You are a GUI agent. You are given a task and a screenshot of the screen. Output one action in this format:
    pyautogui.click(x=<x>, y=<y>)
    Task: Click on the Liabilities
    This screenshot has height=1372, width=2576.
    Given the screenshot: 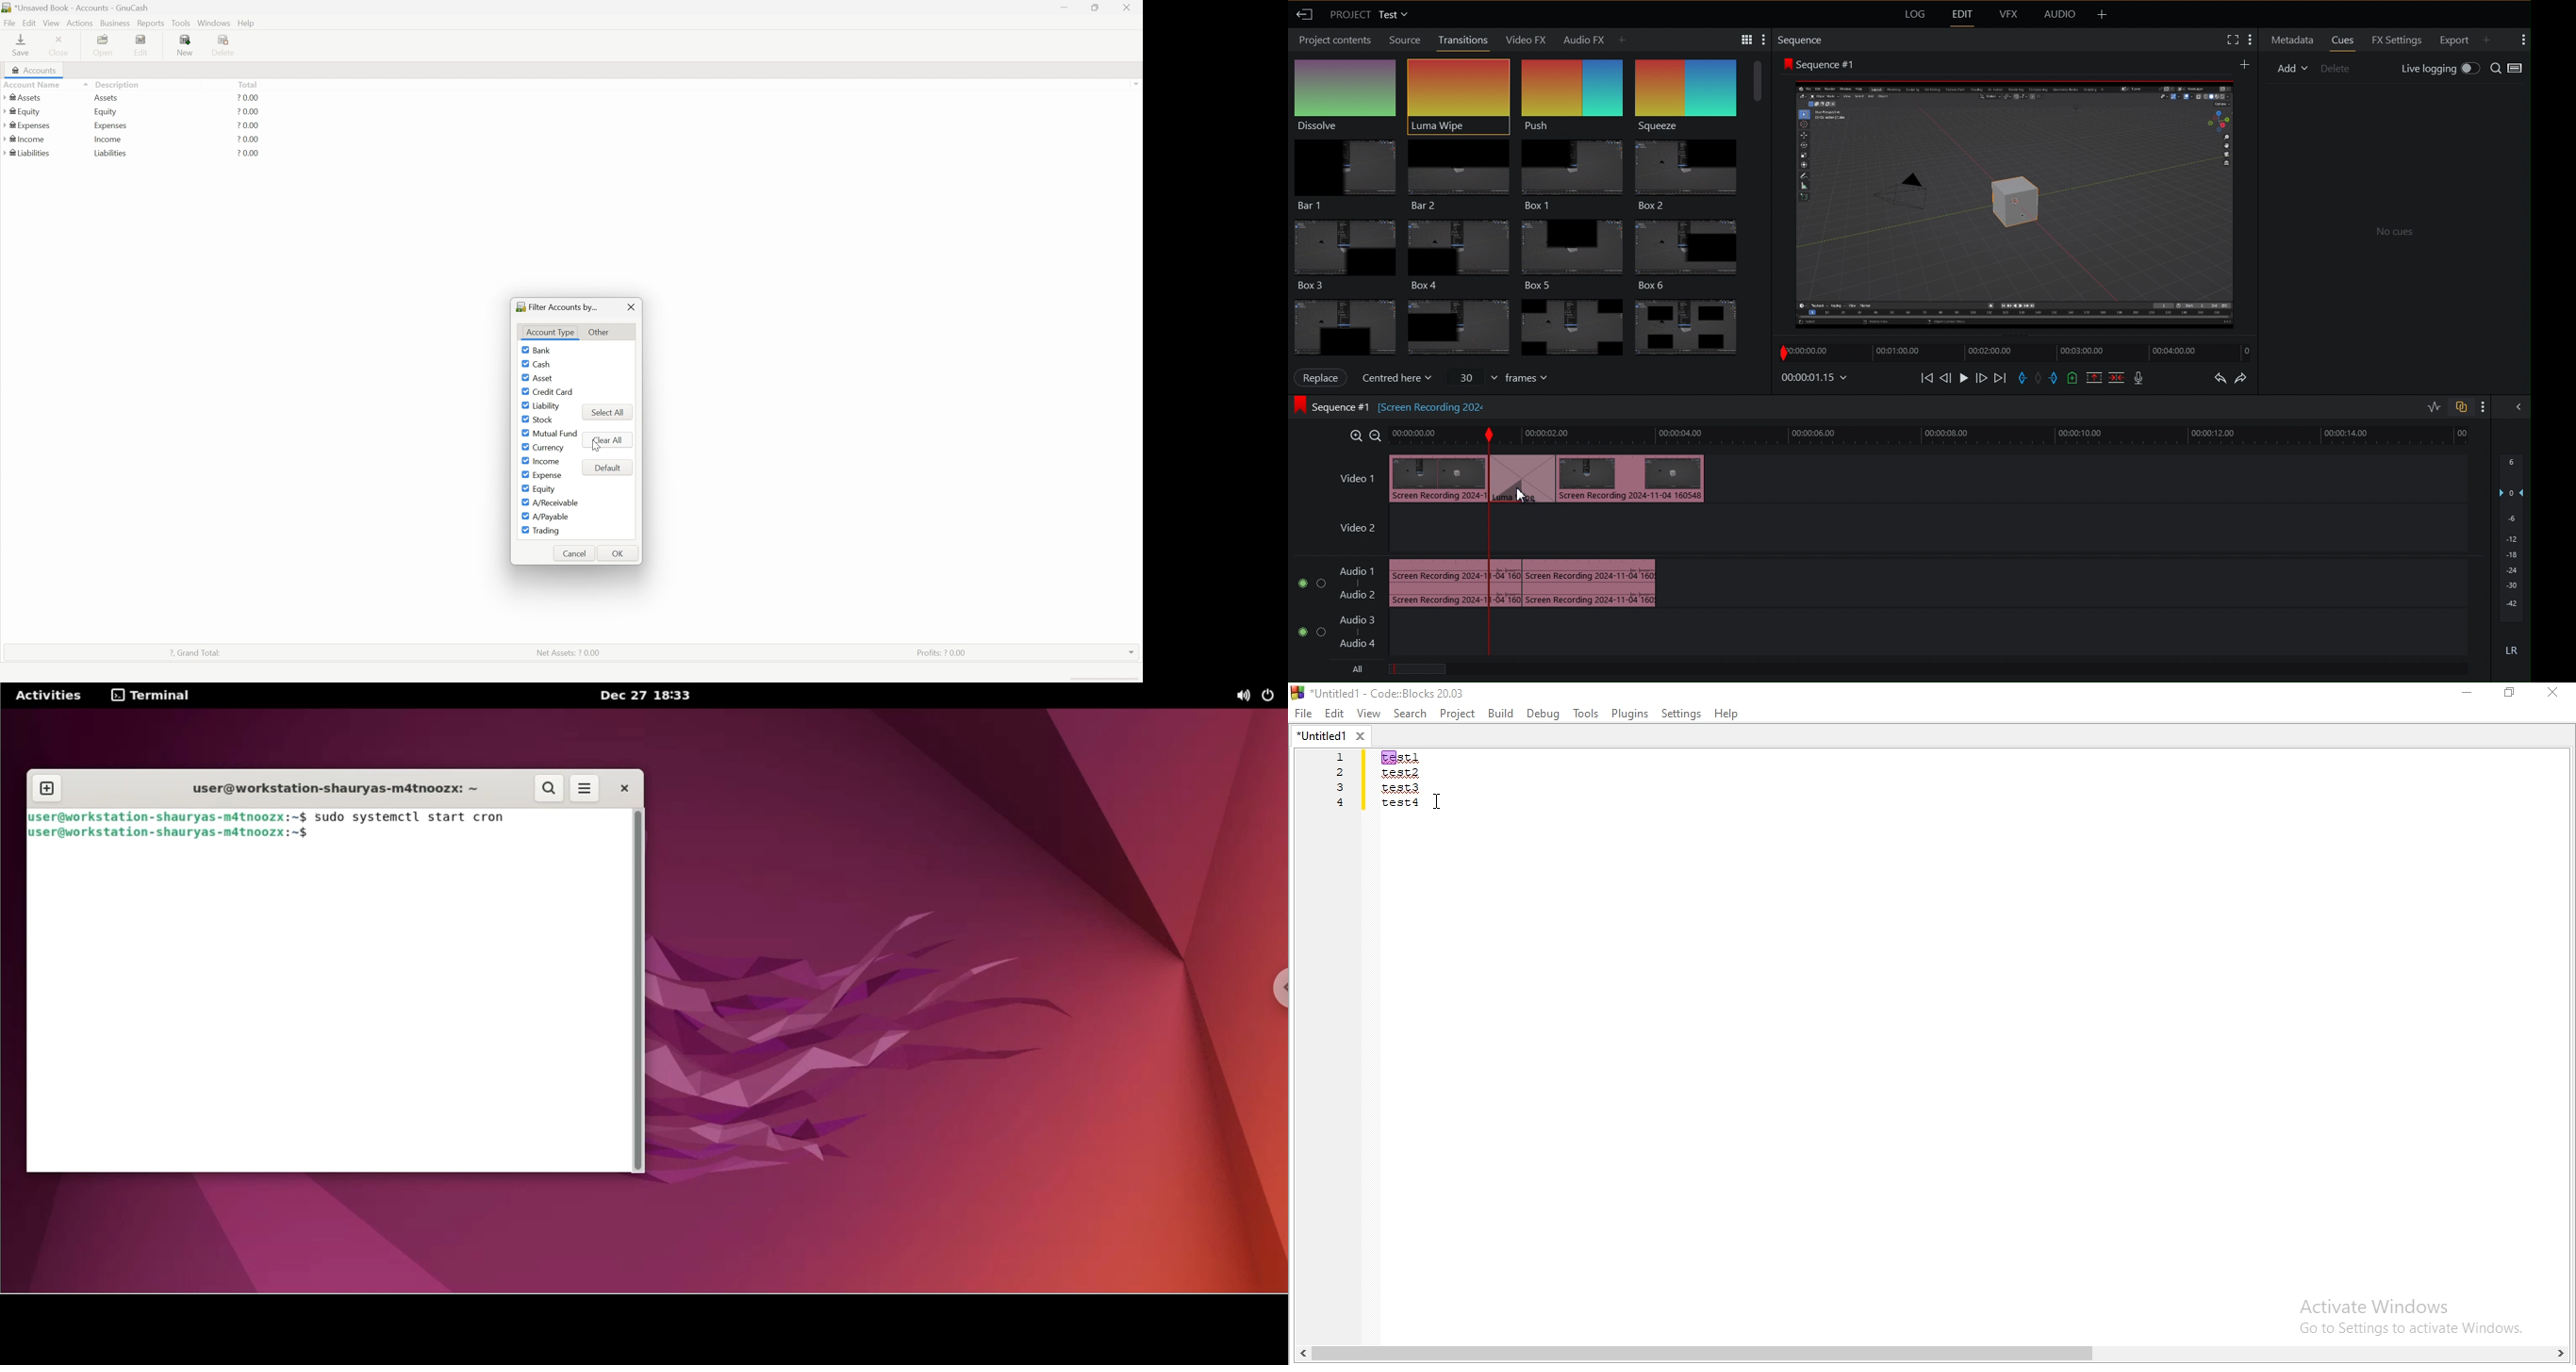 What is the action you would take?
    pyautogui.click(x=29, y=152)
    